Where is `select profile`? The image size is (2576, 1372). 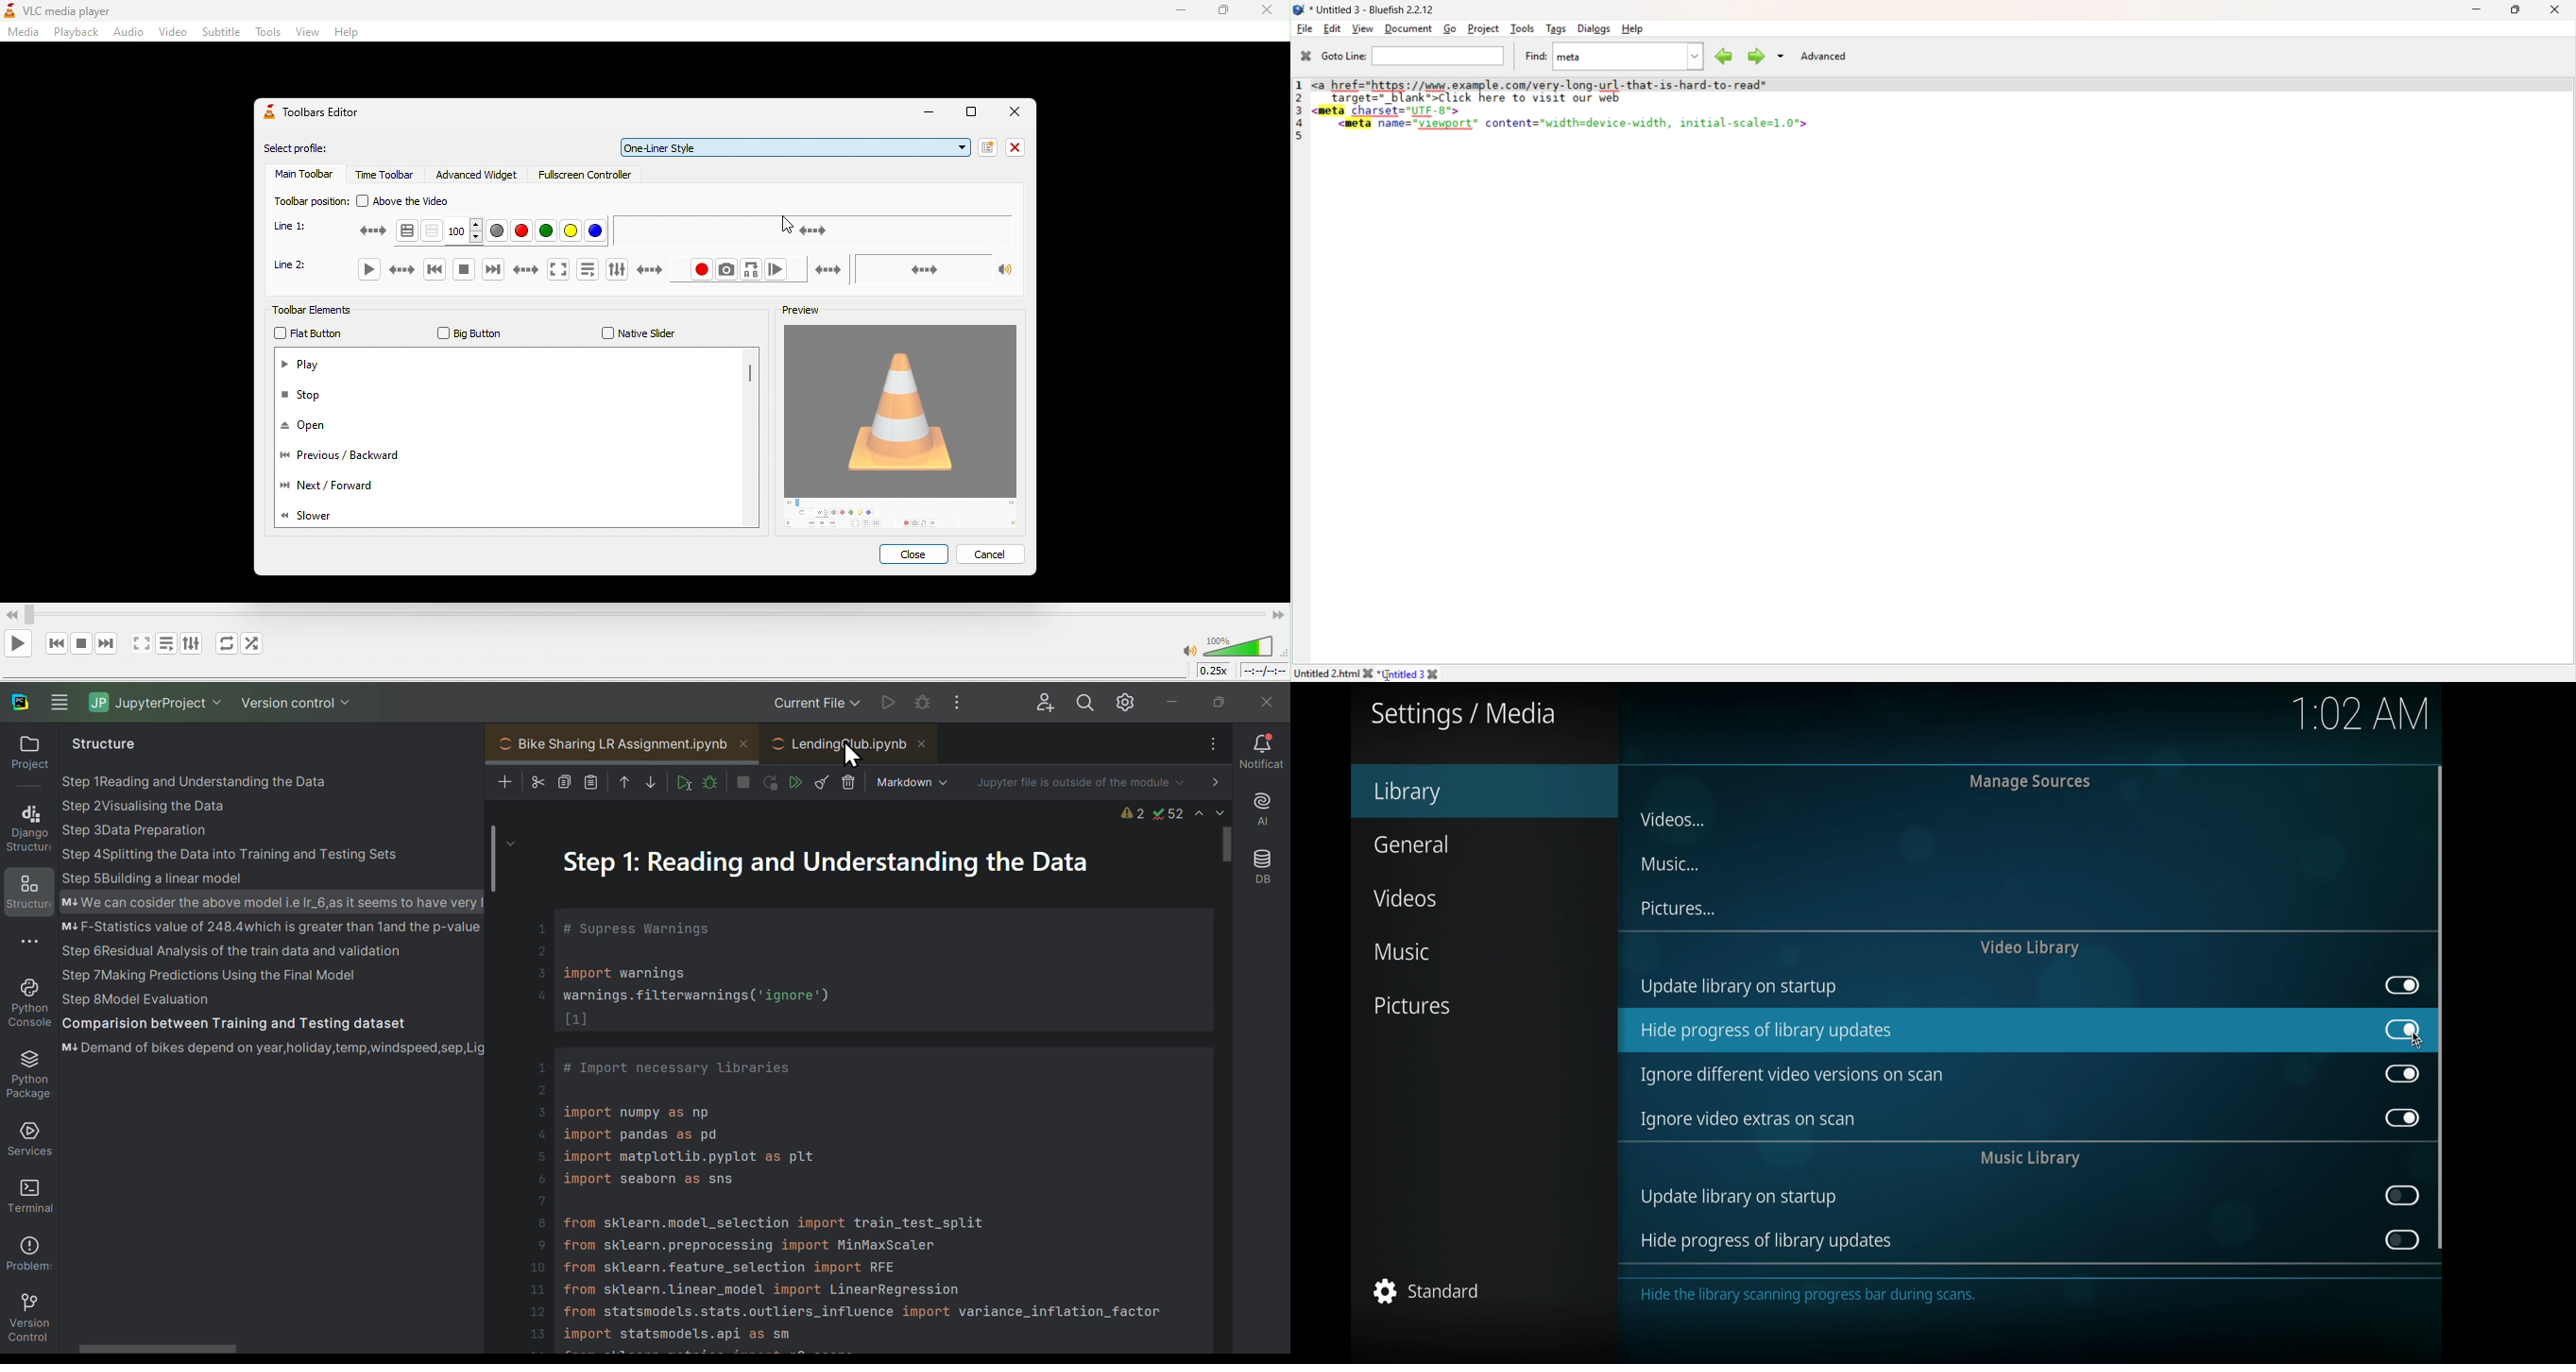
select profile is located at coordinates (314, 146).